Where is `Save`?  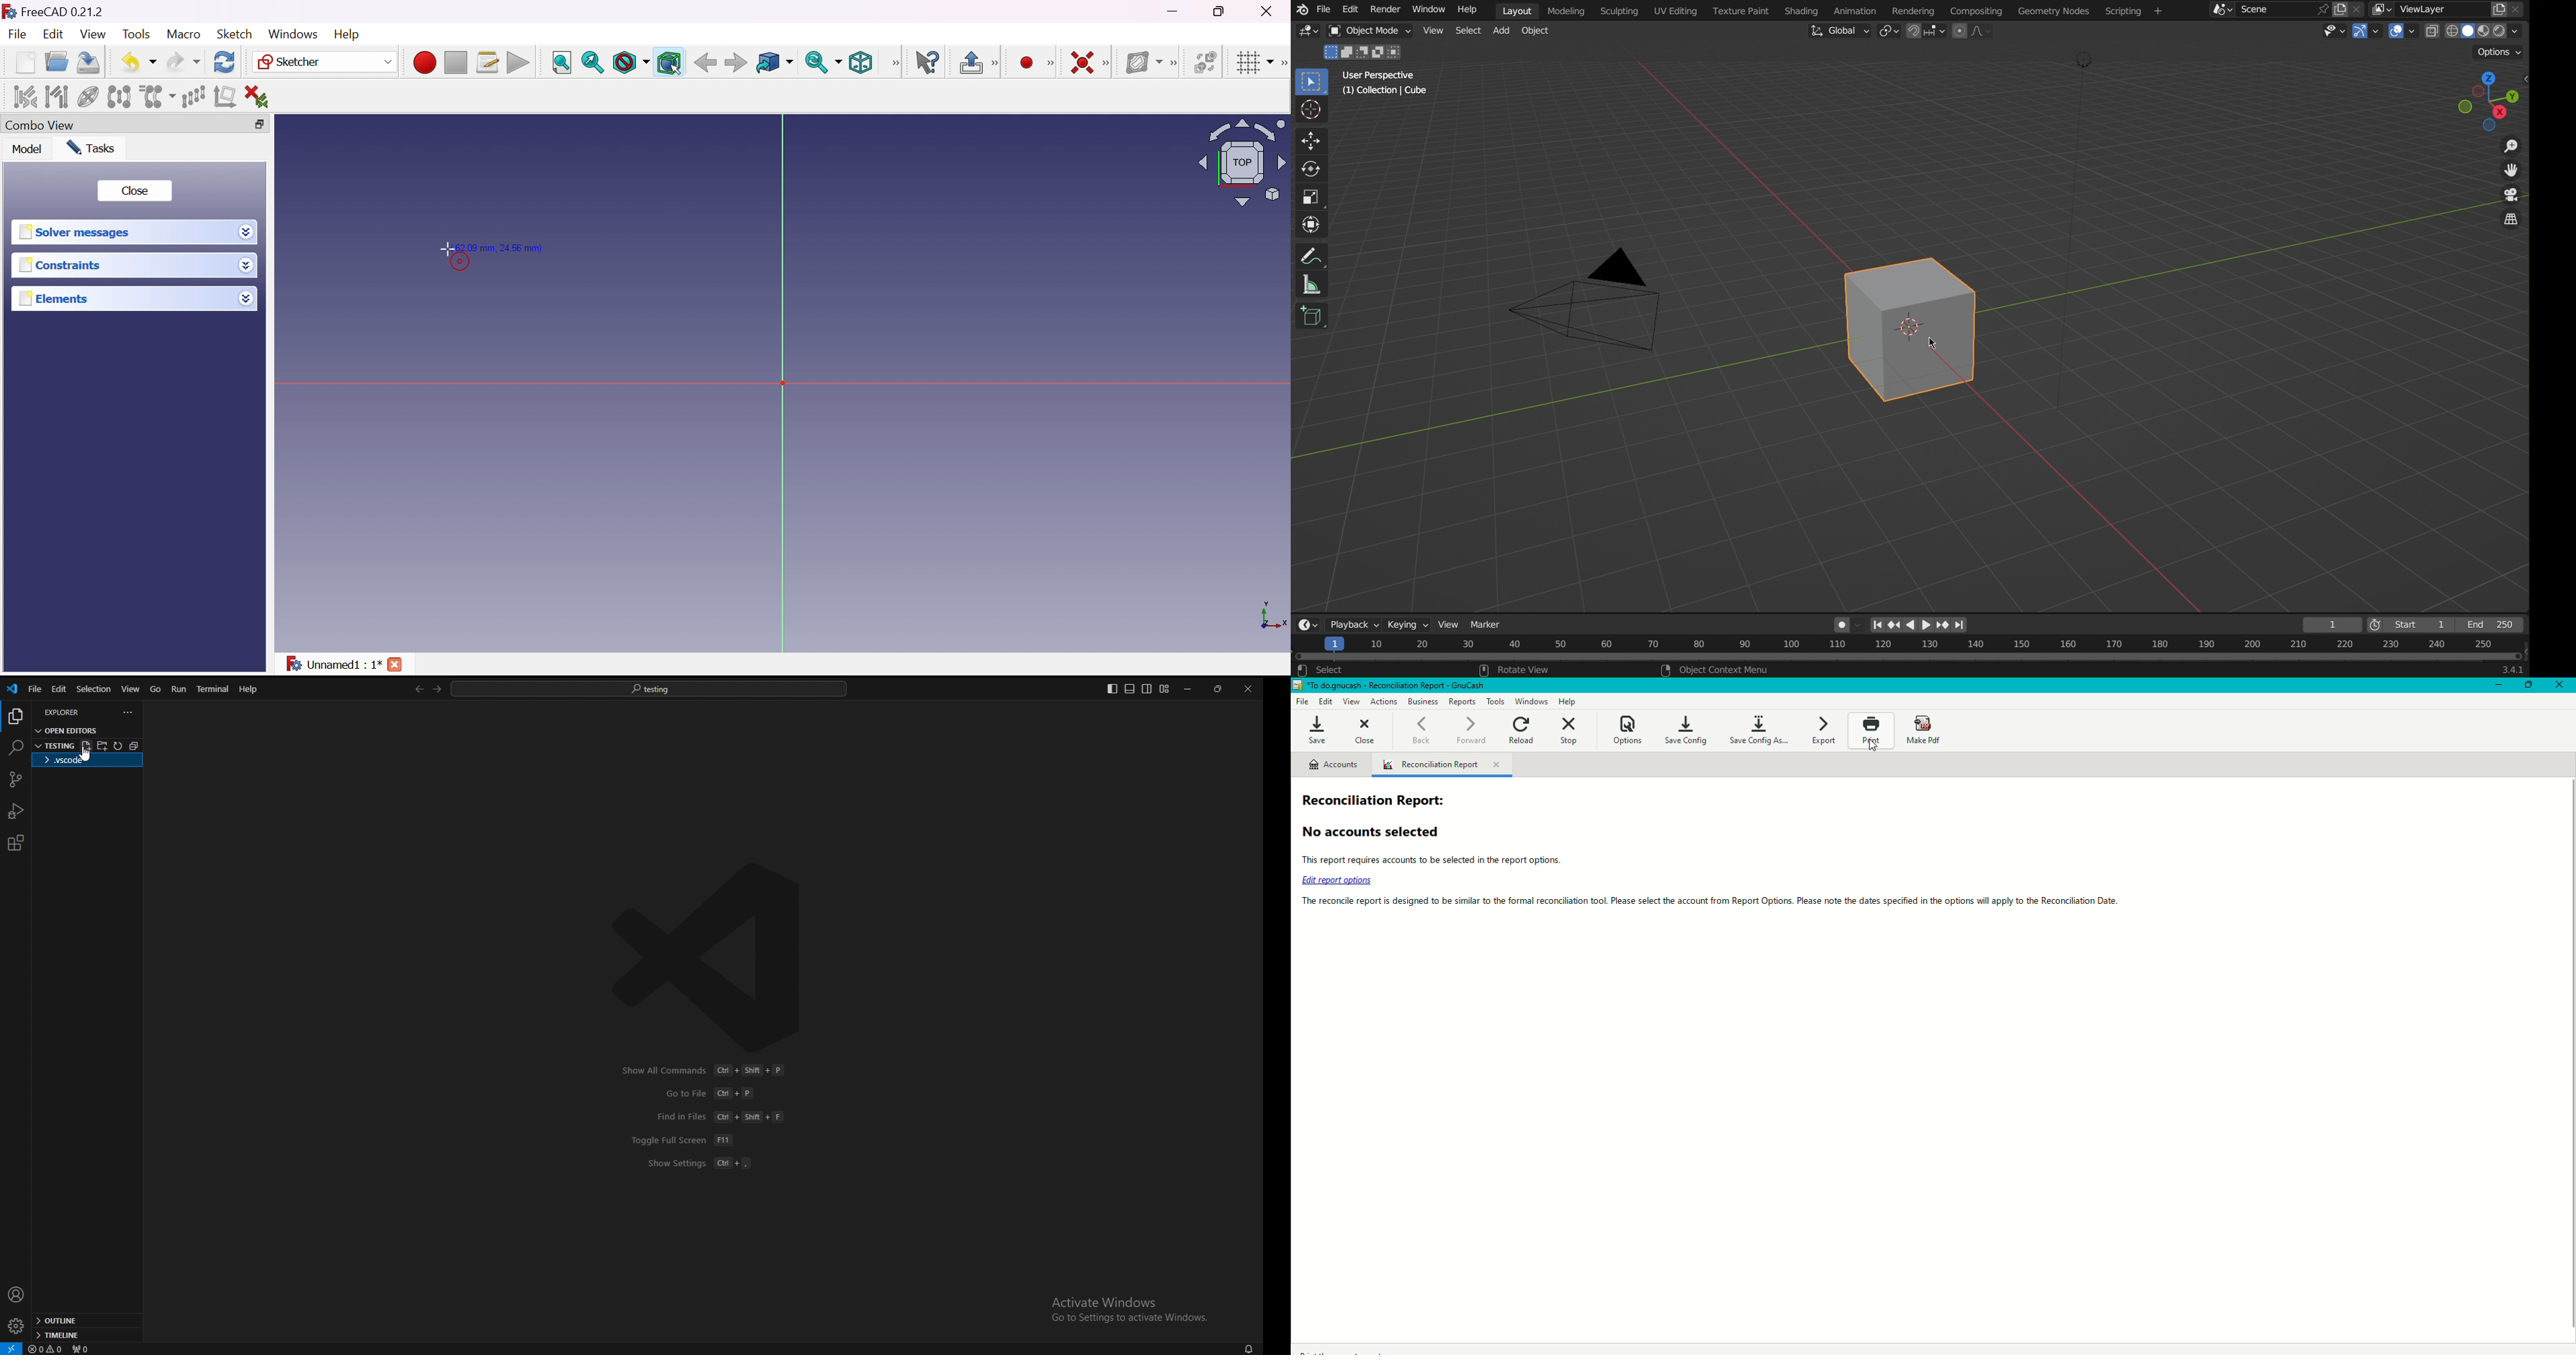 Save is located at coordinates (1315, 730).